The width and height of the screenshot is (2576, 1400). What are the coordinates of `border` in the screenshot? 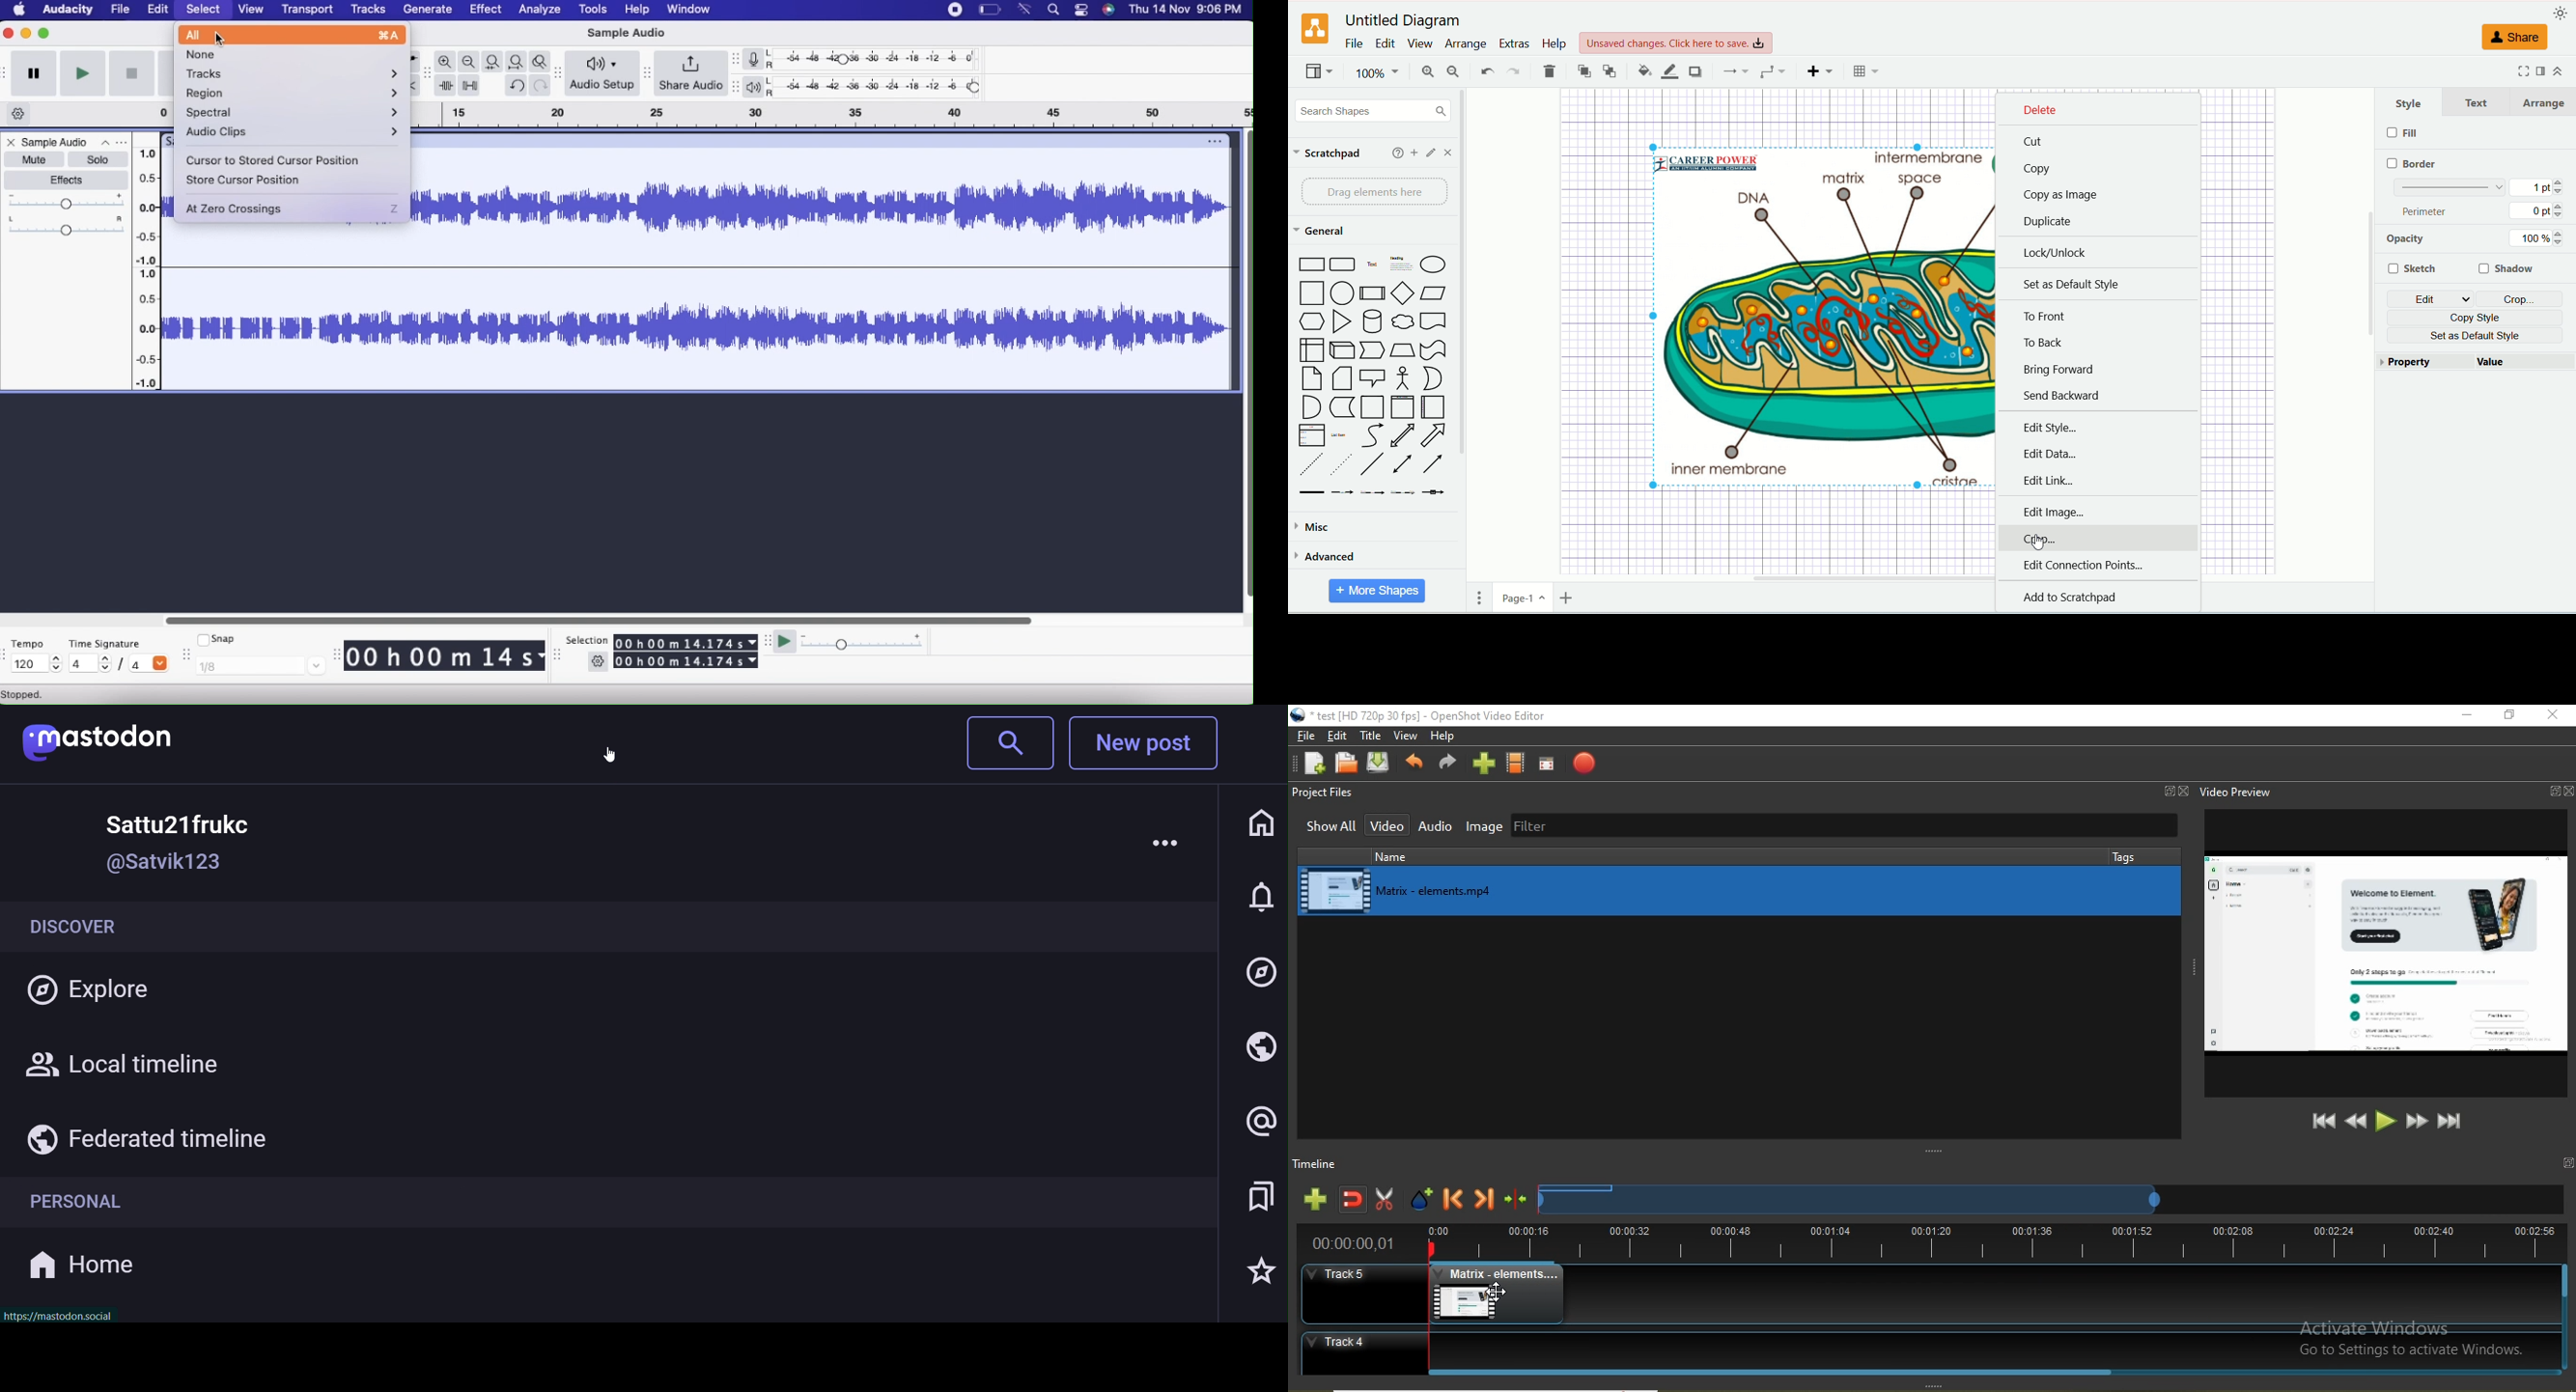 It's located at (2416, 163).